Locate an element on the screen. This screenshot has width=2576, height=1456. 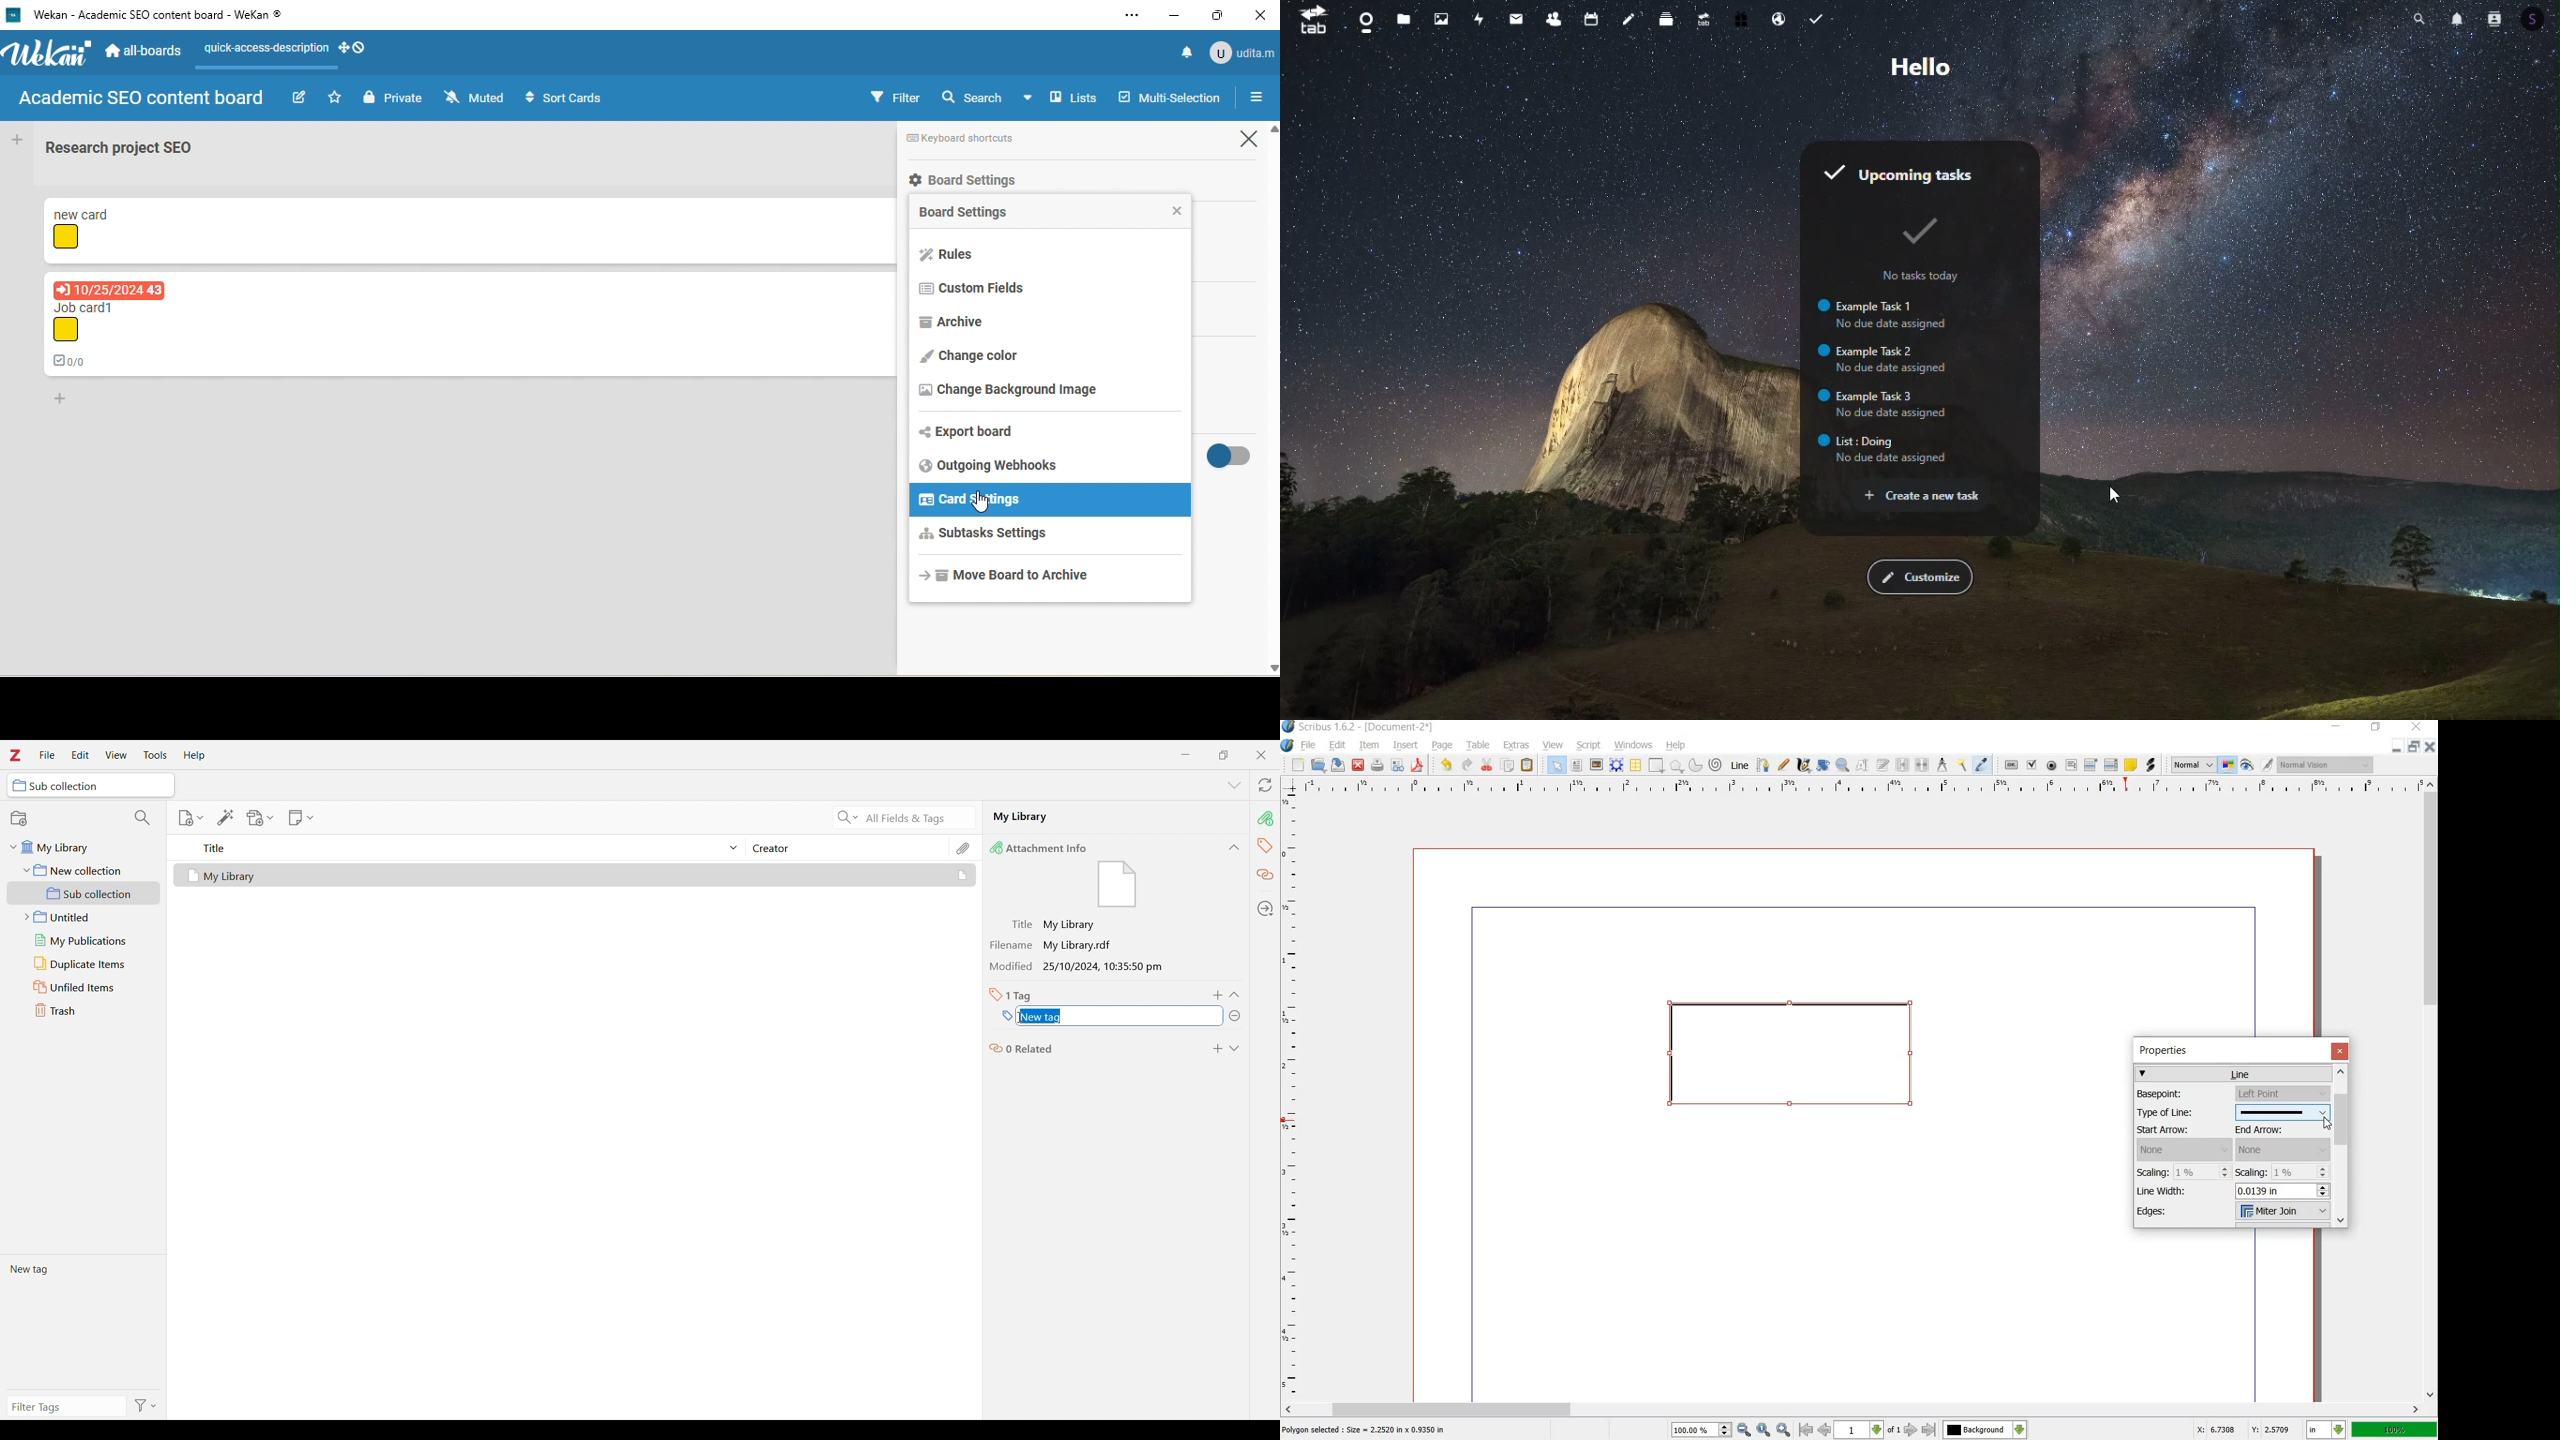
lists is located at coordinates (1074, 99).